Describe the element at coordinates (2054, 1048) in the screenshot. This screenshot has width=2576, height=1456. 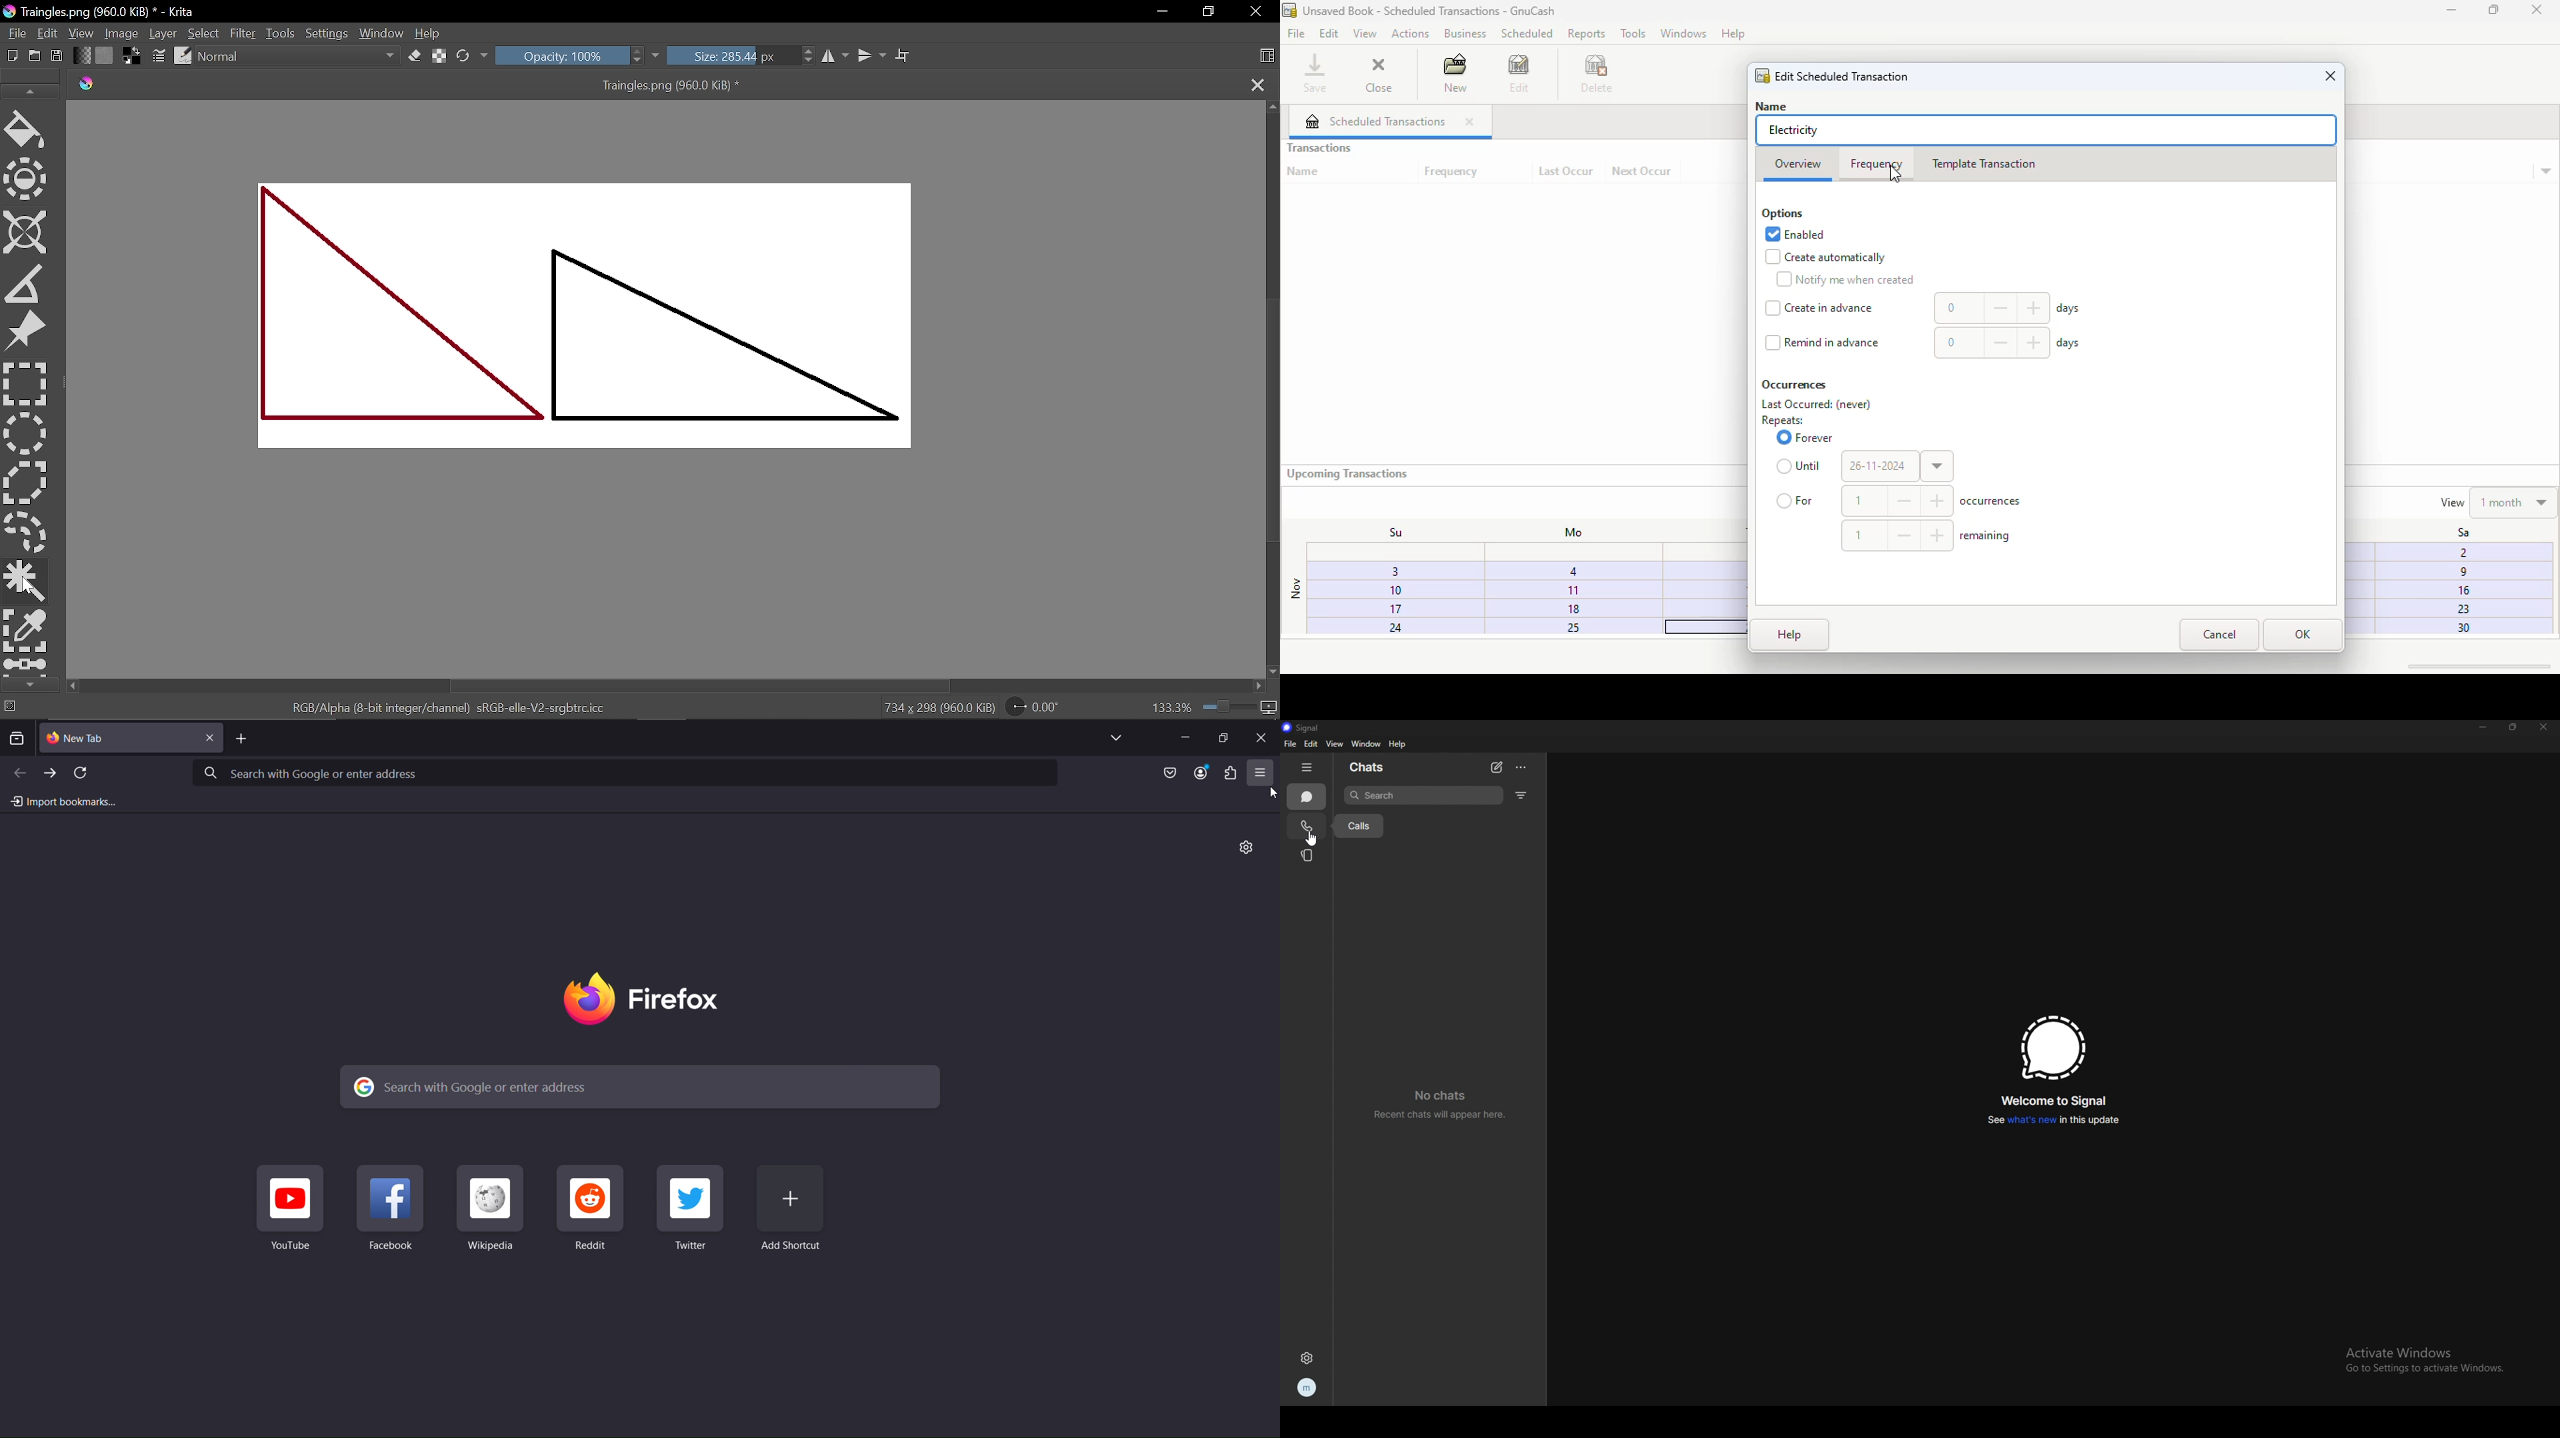
I see `signal` at that location.